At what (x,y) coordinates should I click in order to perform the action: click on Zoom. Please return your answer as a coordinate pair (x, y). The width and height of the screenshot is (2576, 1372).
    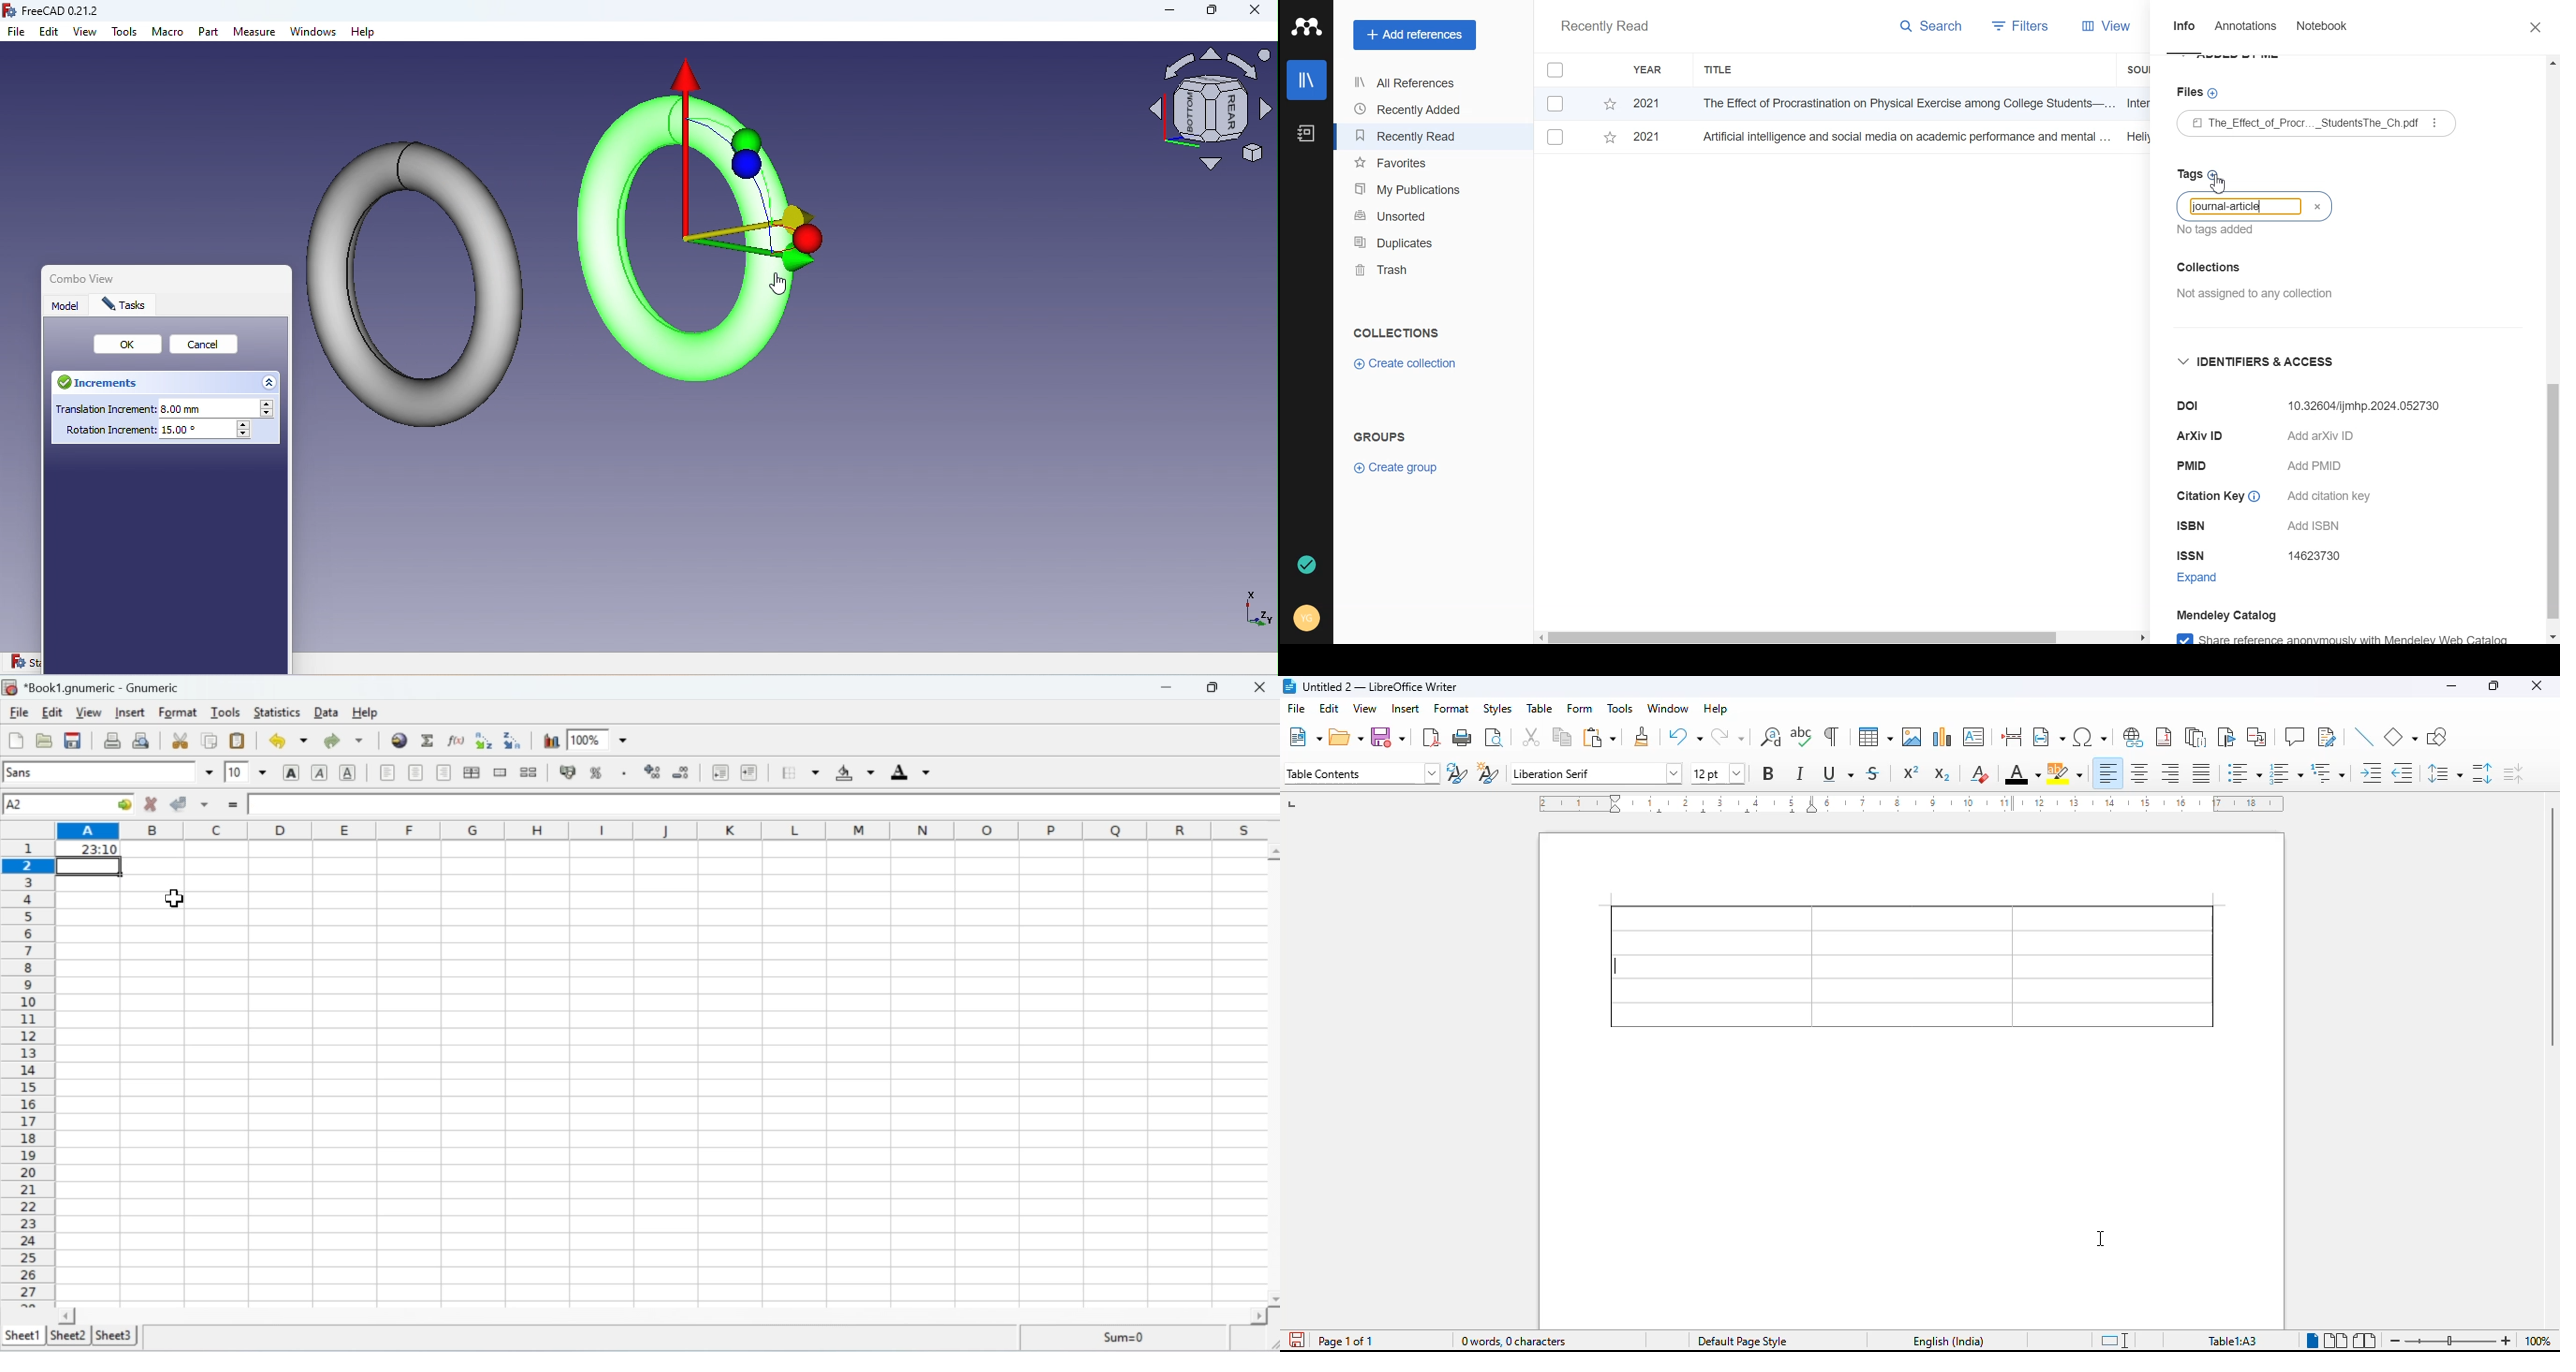
    Looking at the image, I should click on (600, 739).